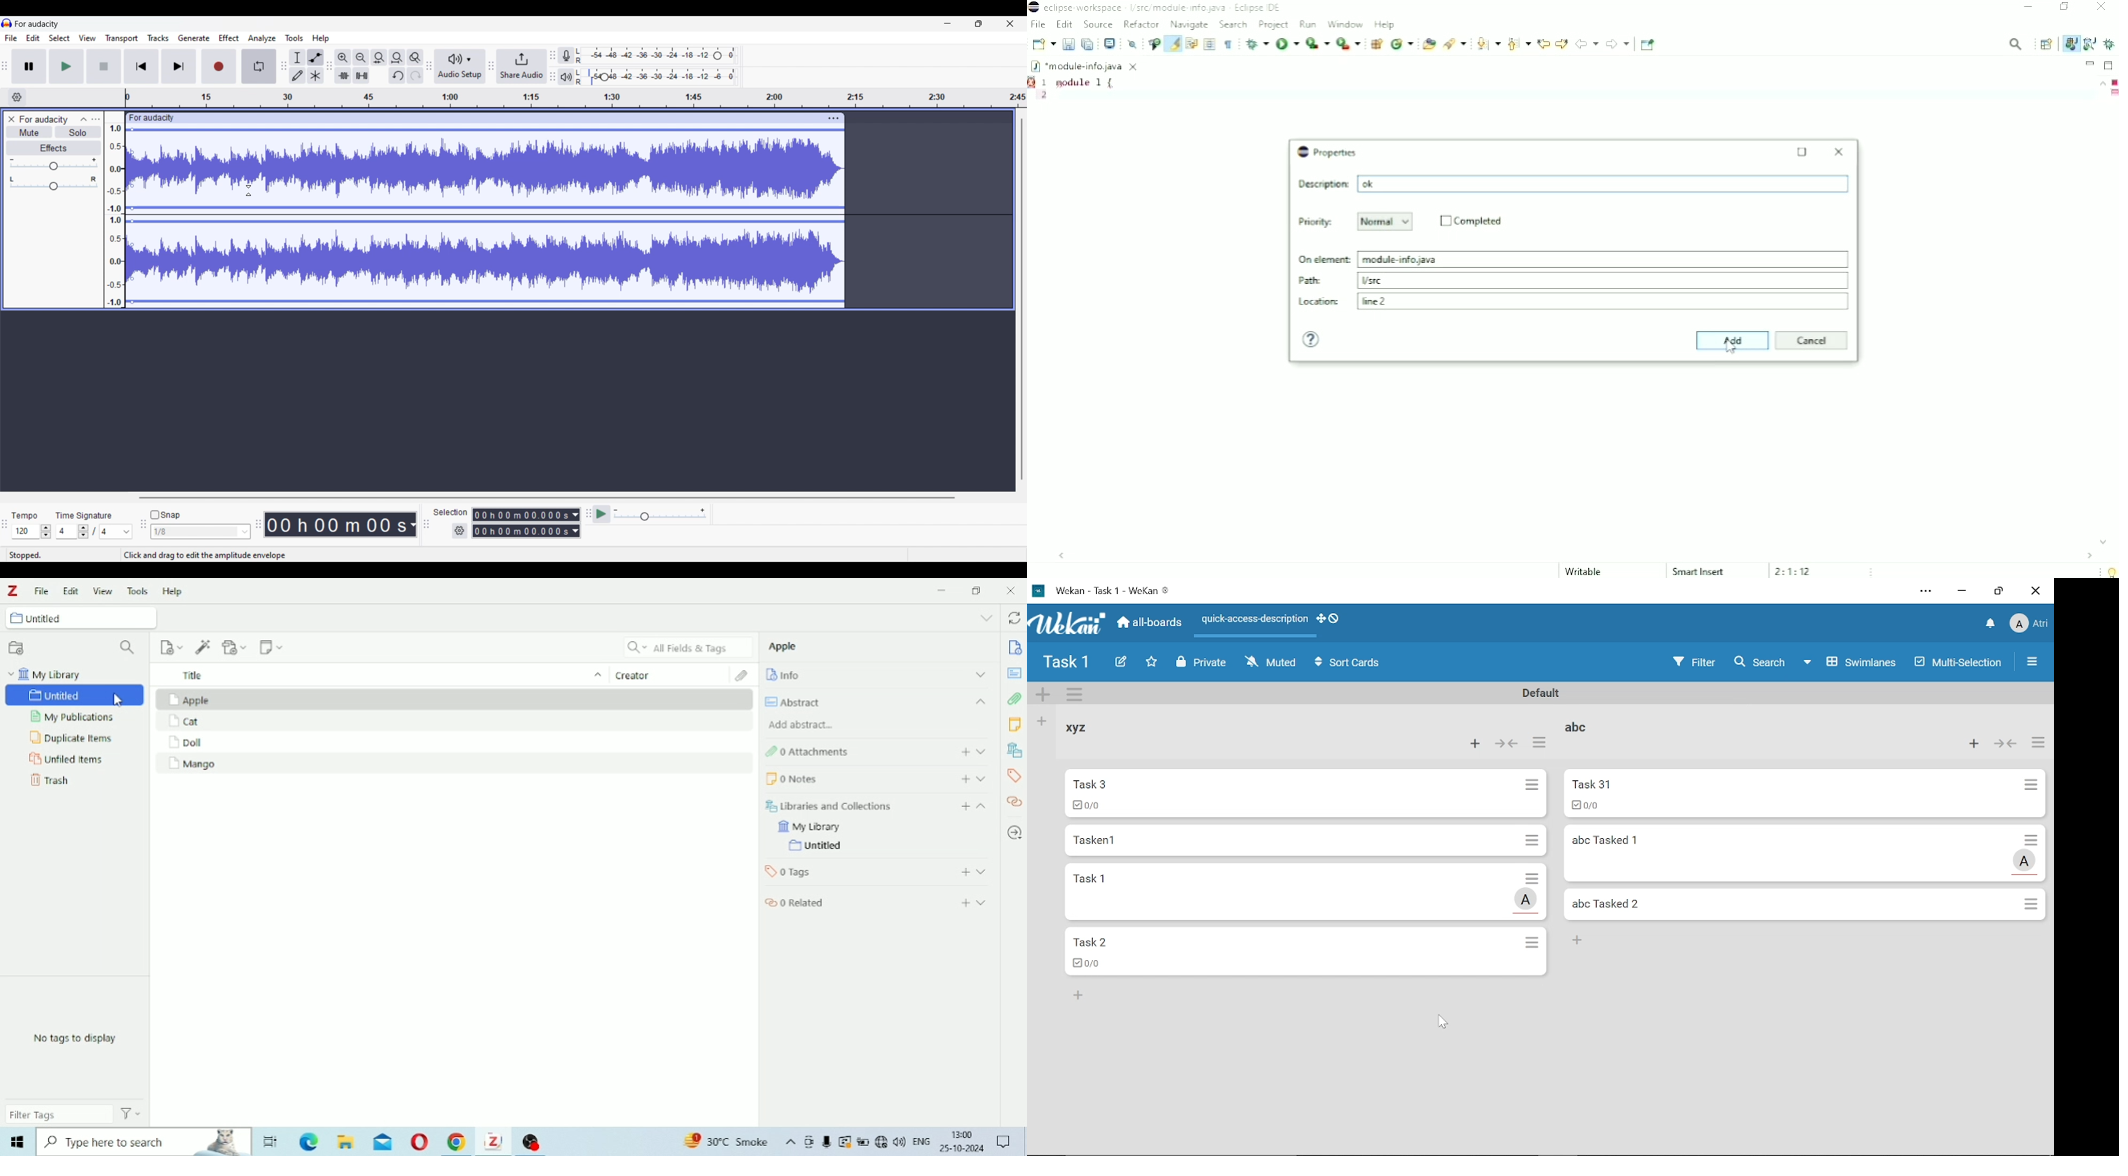 This screenshot has width=2128, height=1176. I want to click on Pin Editor, so click(1650, 44).